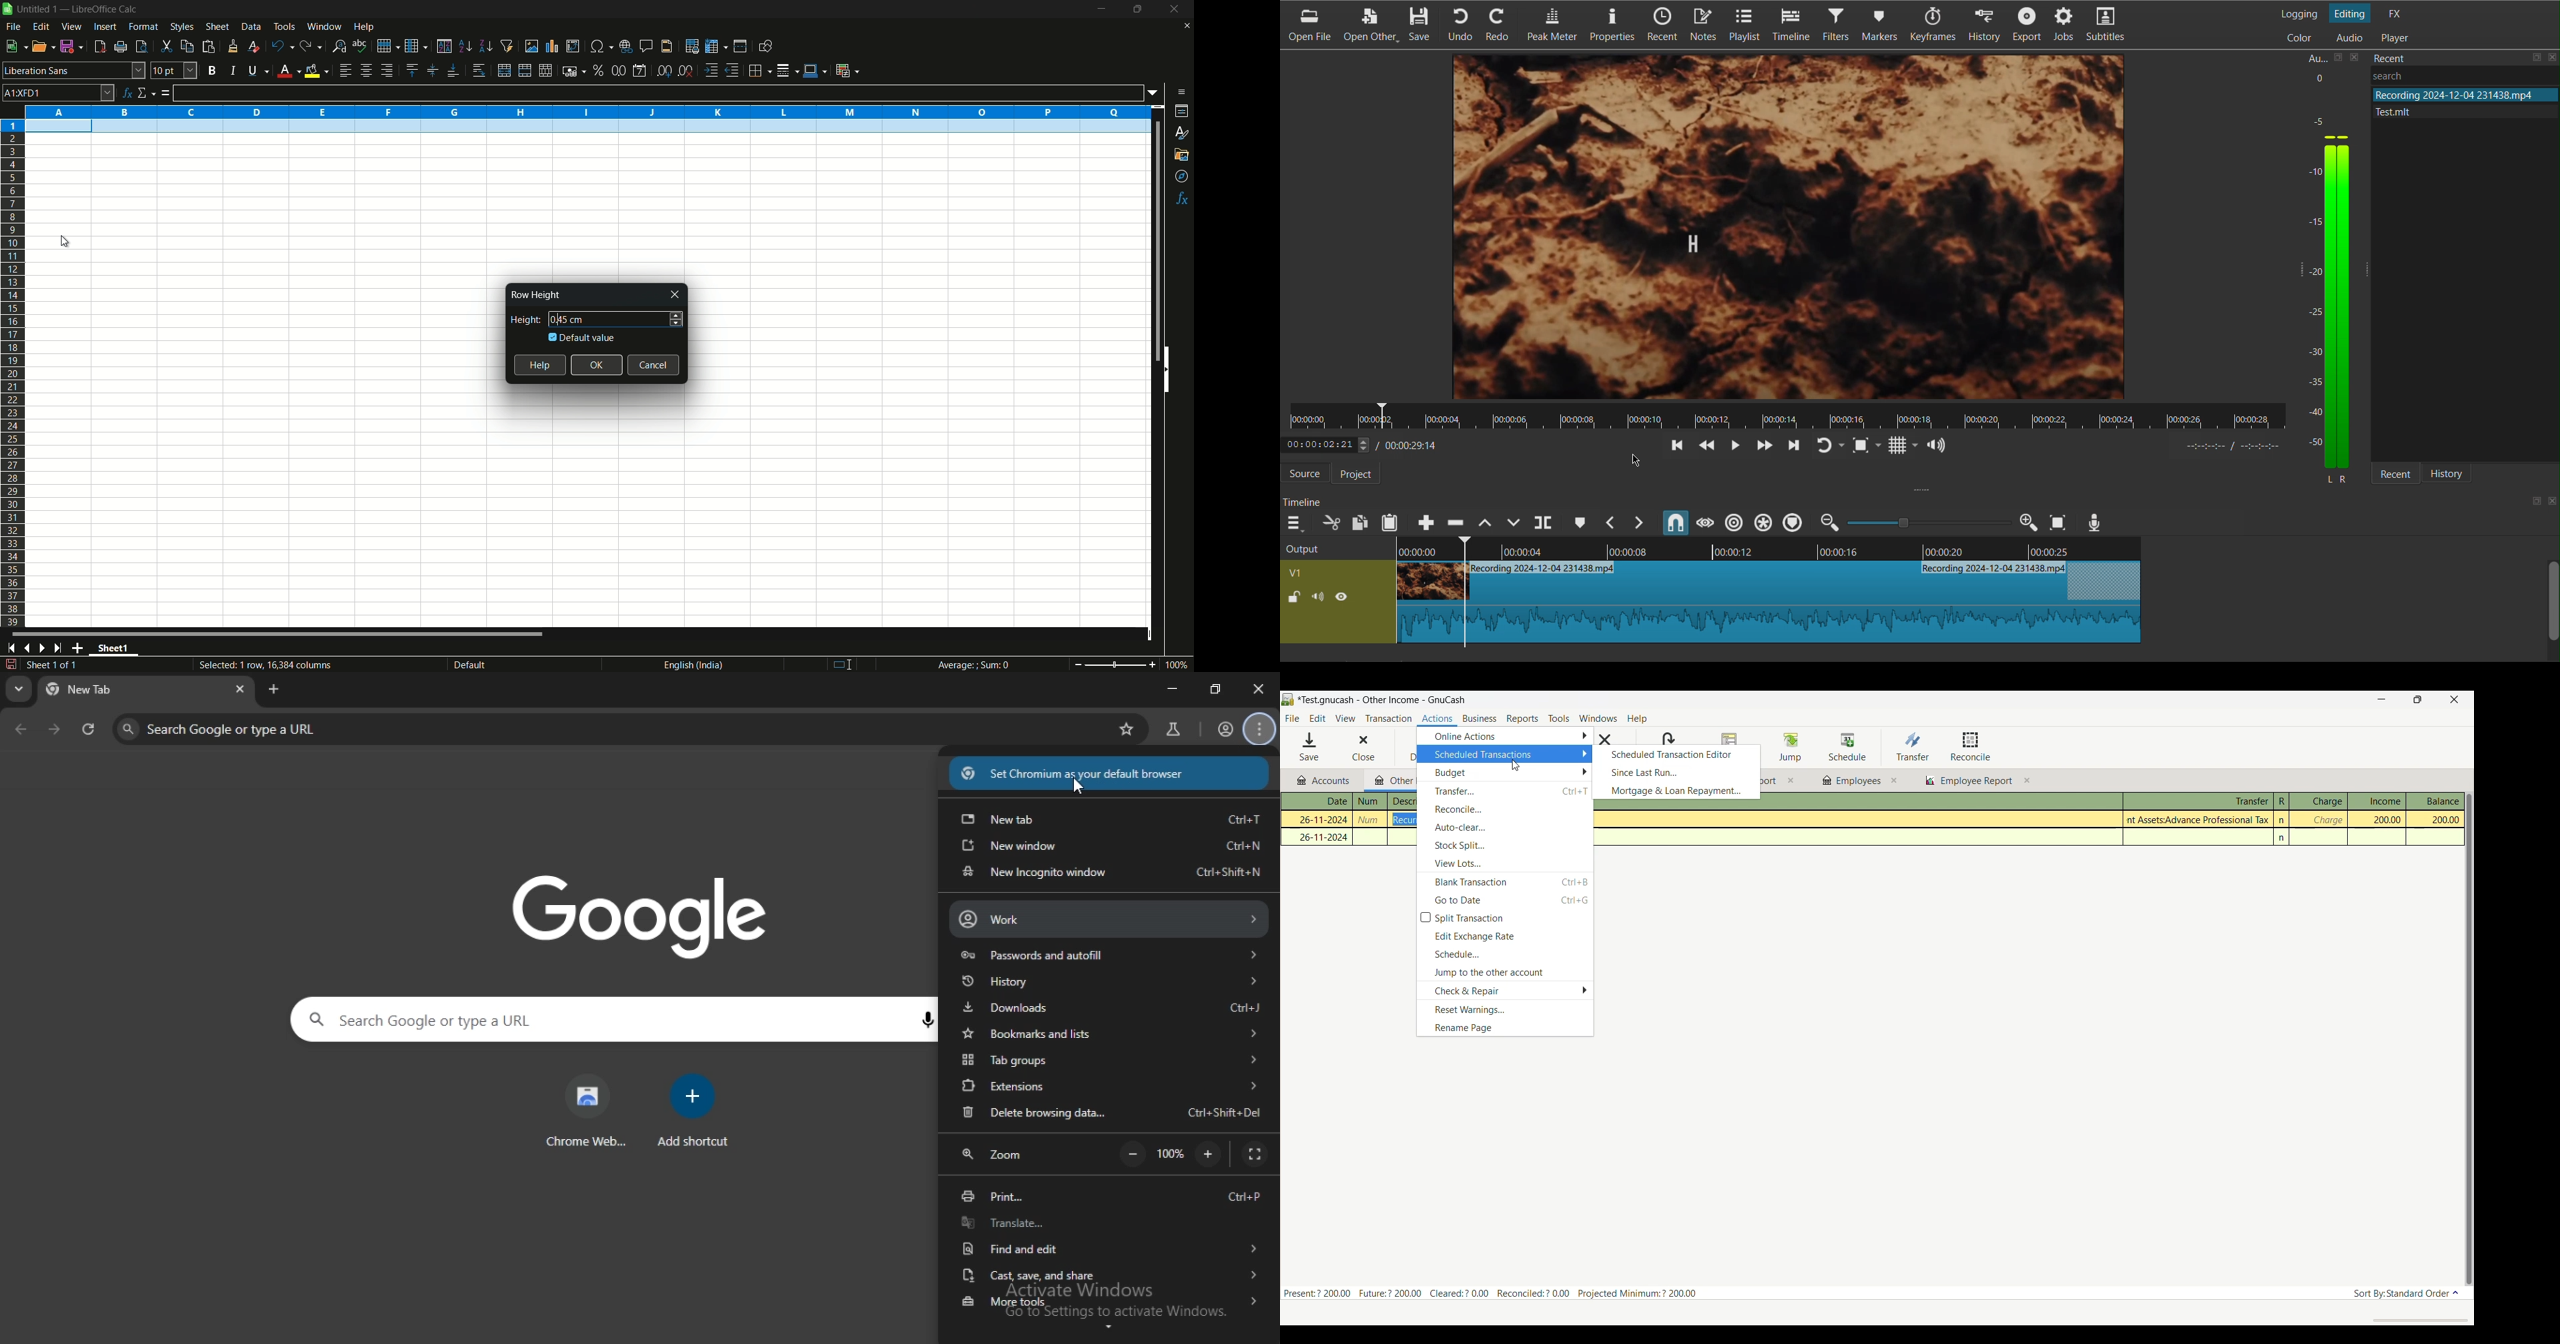 The width and height of the screenshot is (2576, 1344). I want to click on rows, so click(13, 373).